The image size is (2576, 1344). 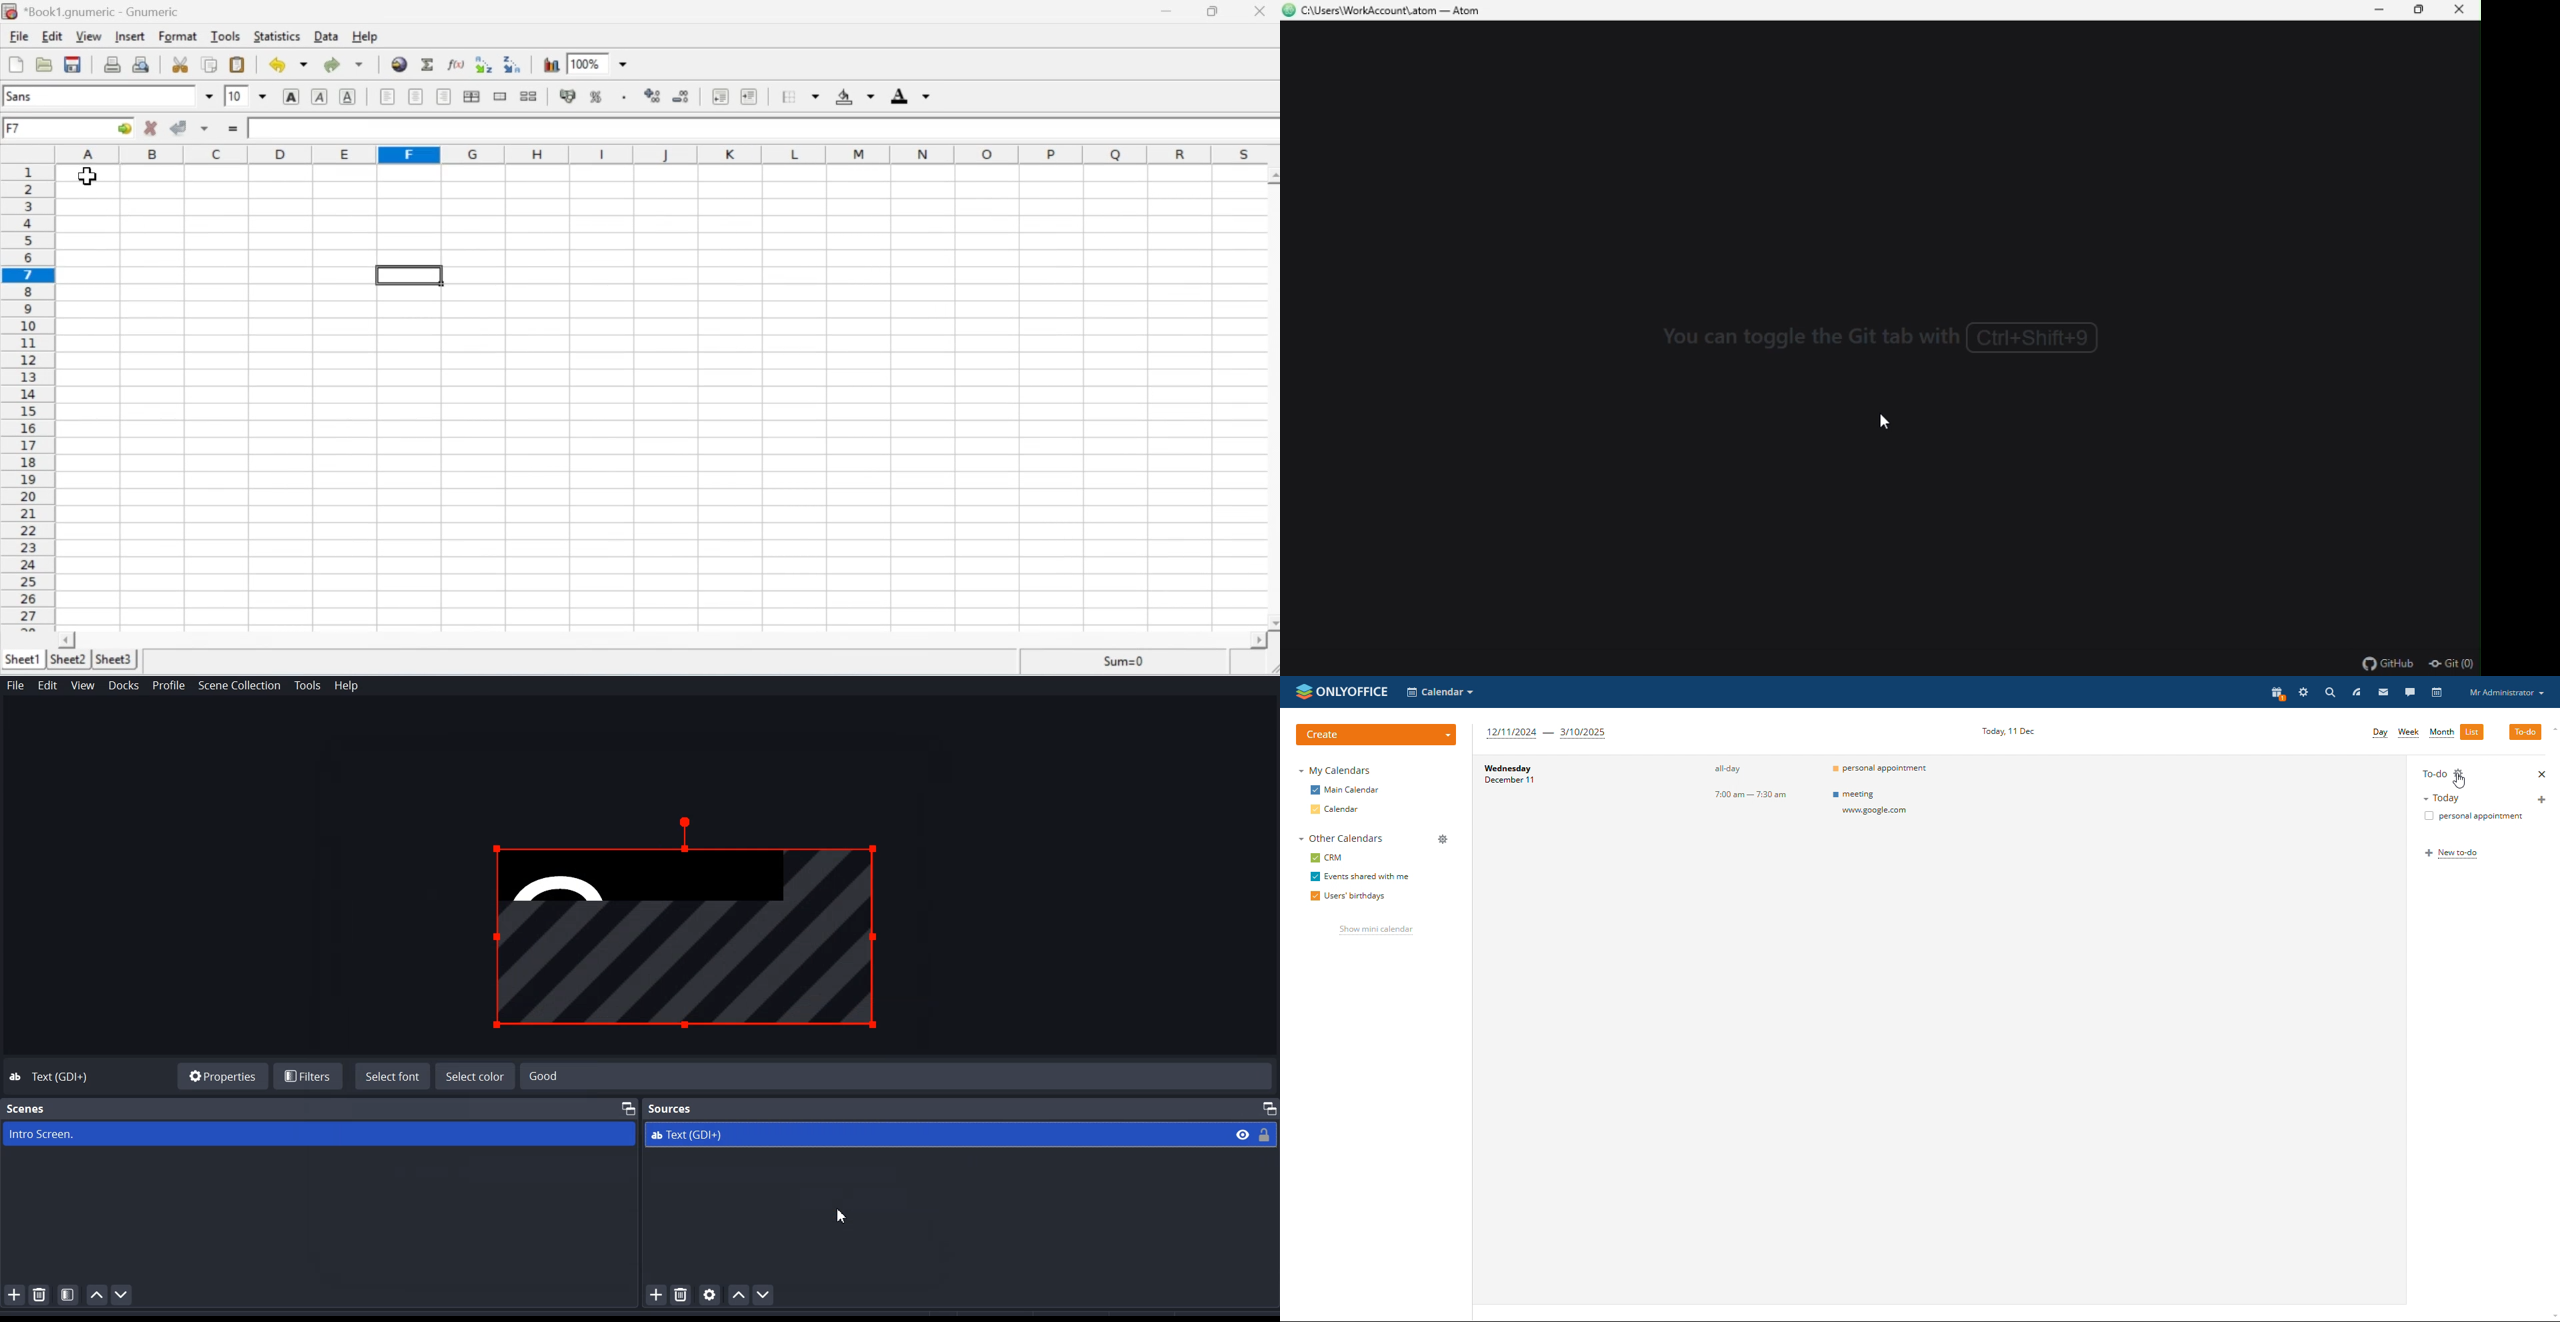 What do you see at coordinates (650, 93) in the screenshot?
I see `Increase the number of decimals displayed` at bounding box center [650, 93].